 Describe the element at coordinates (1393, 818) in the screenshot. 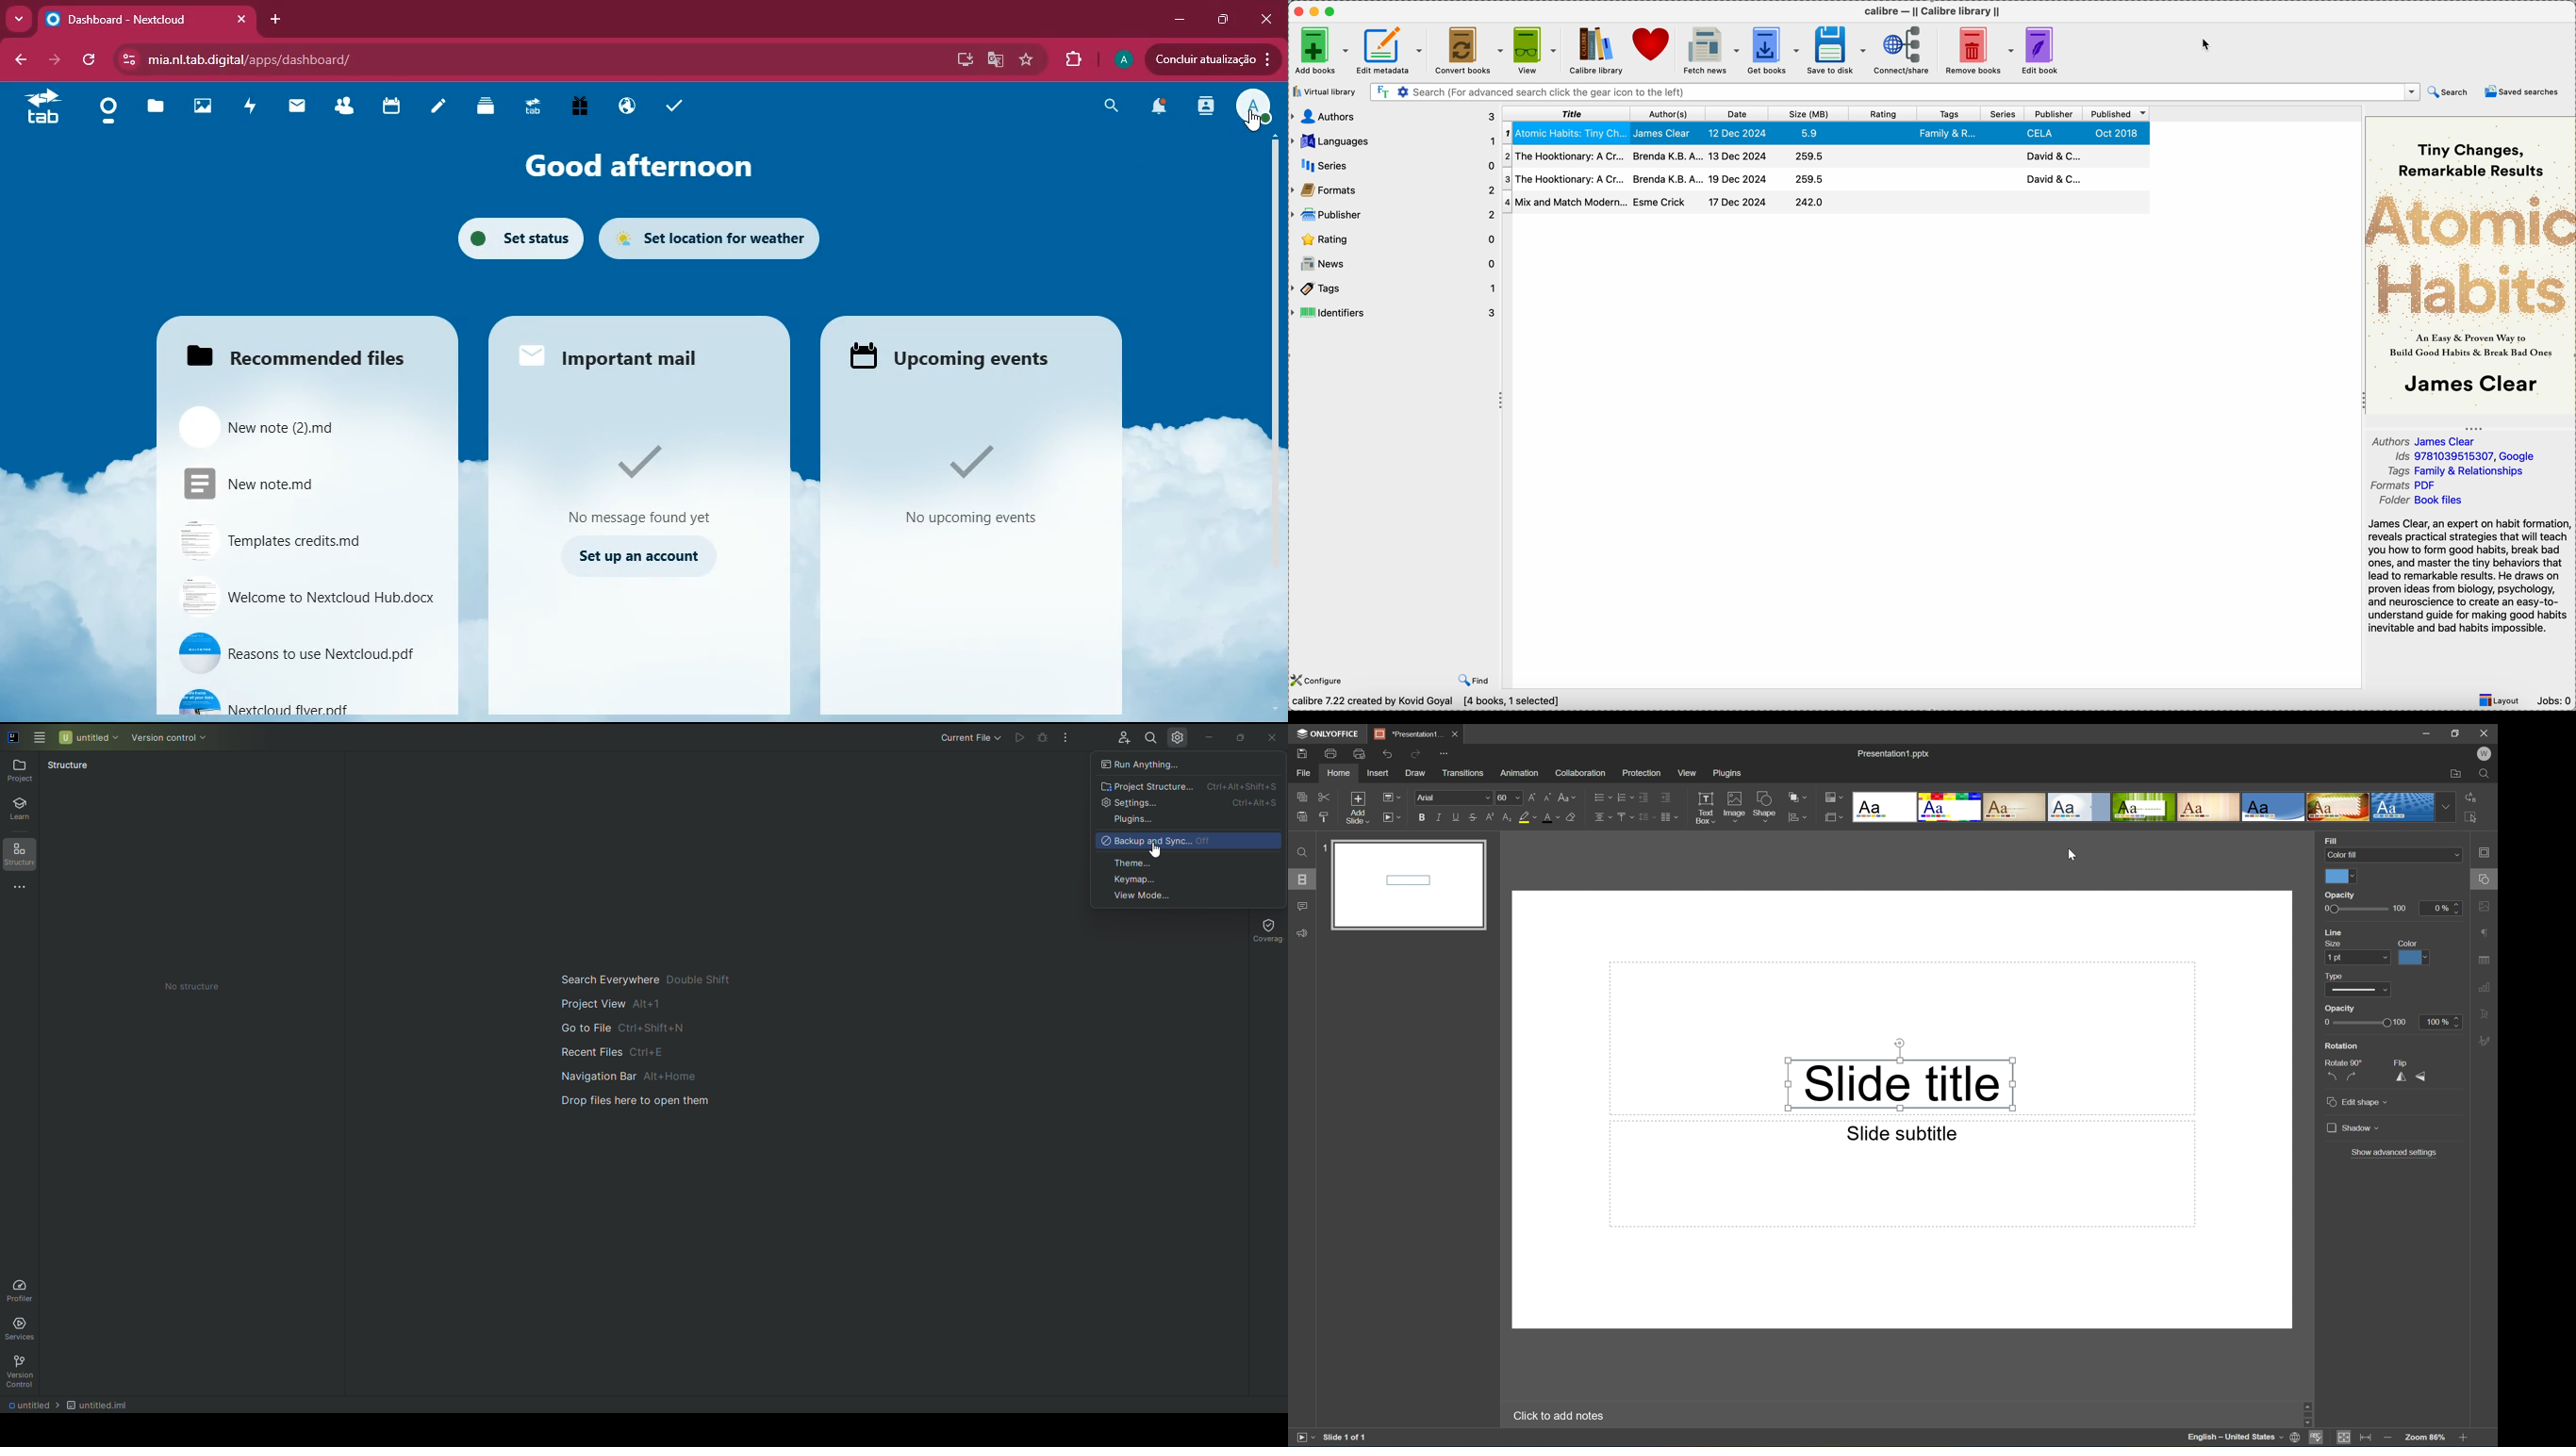

I see `Start slideshow` at that location.